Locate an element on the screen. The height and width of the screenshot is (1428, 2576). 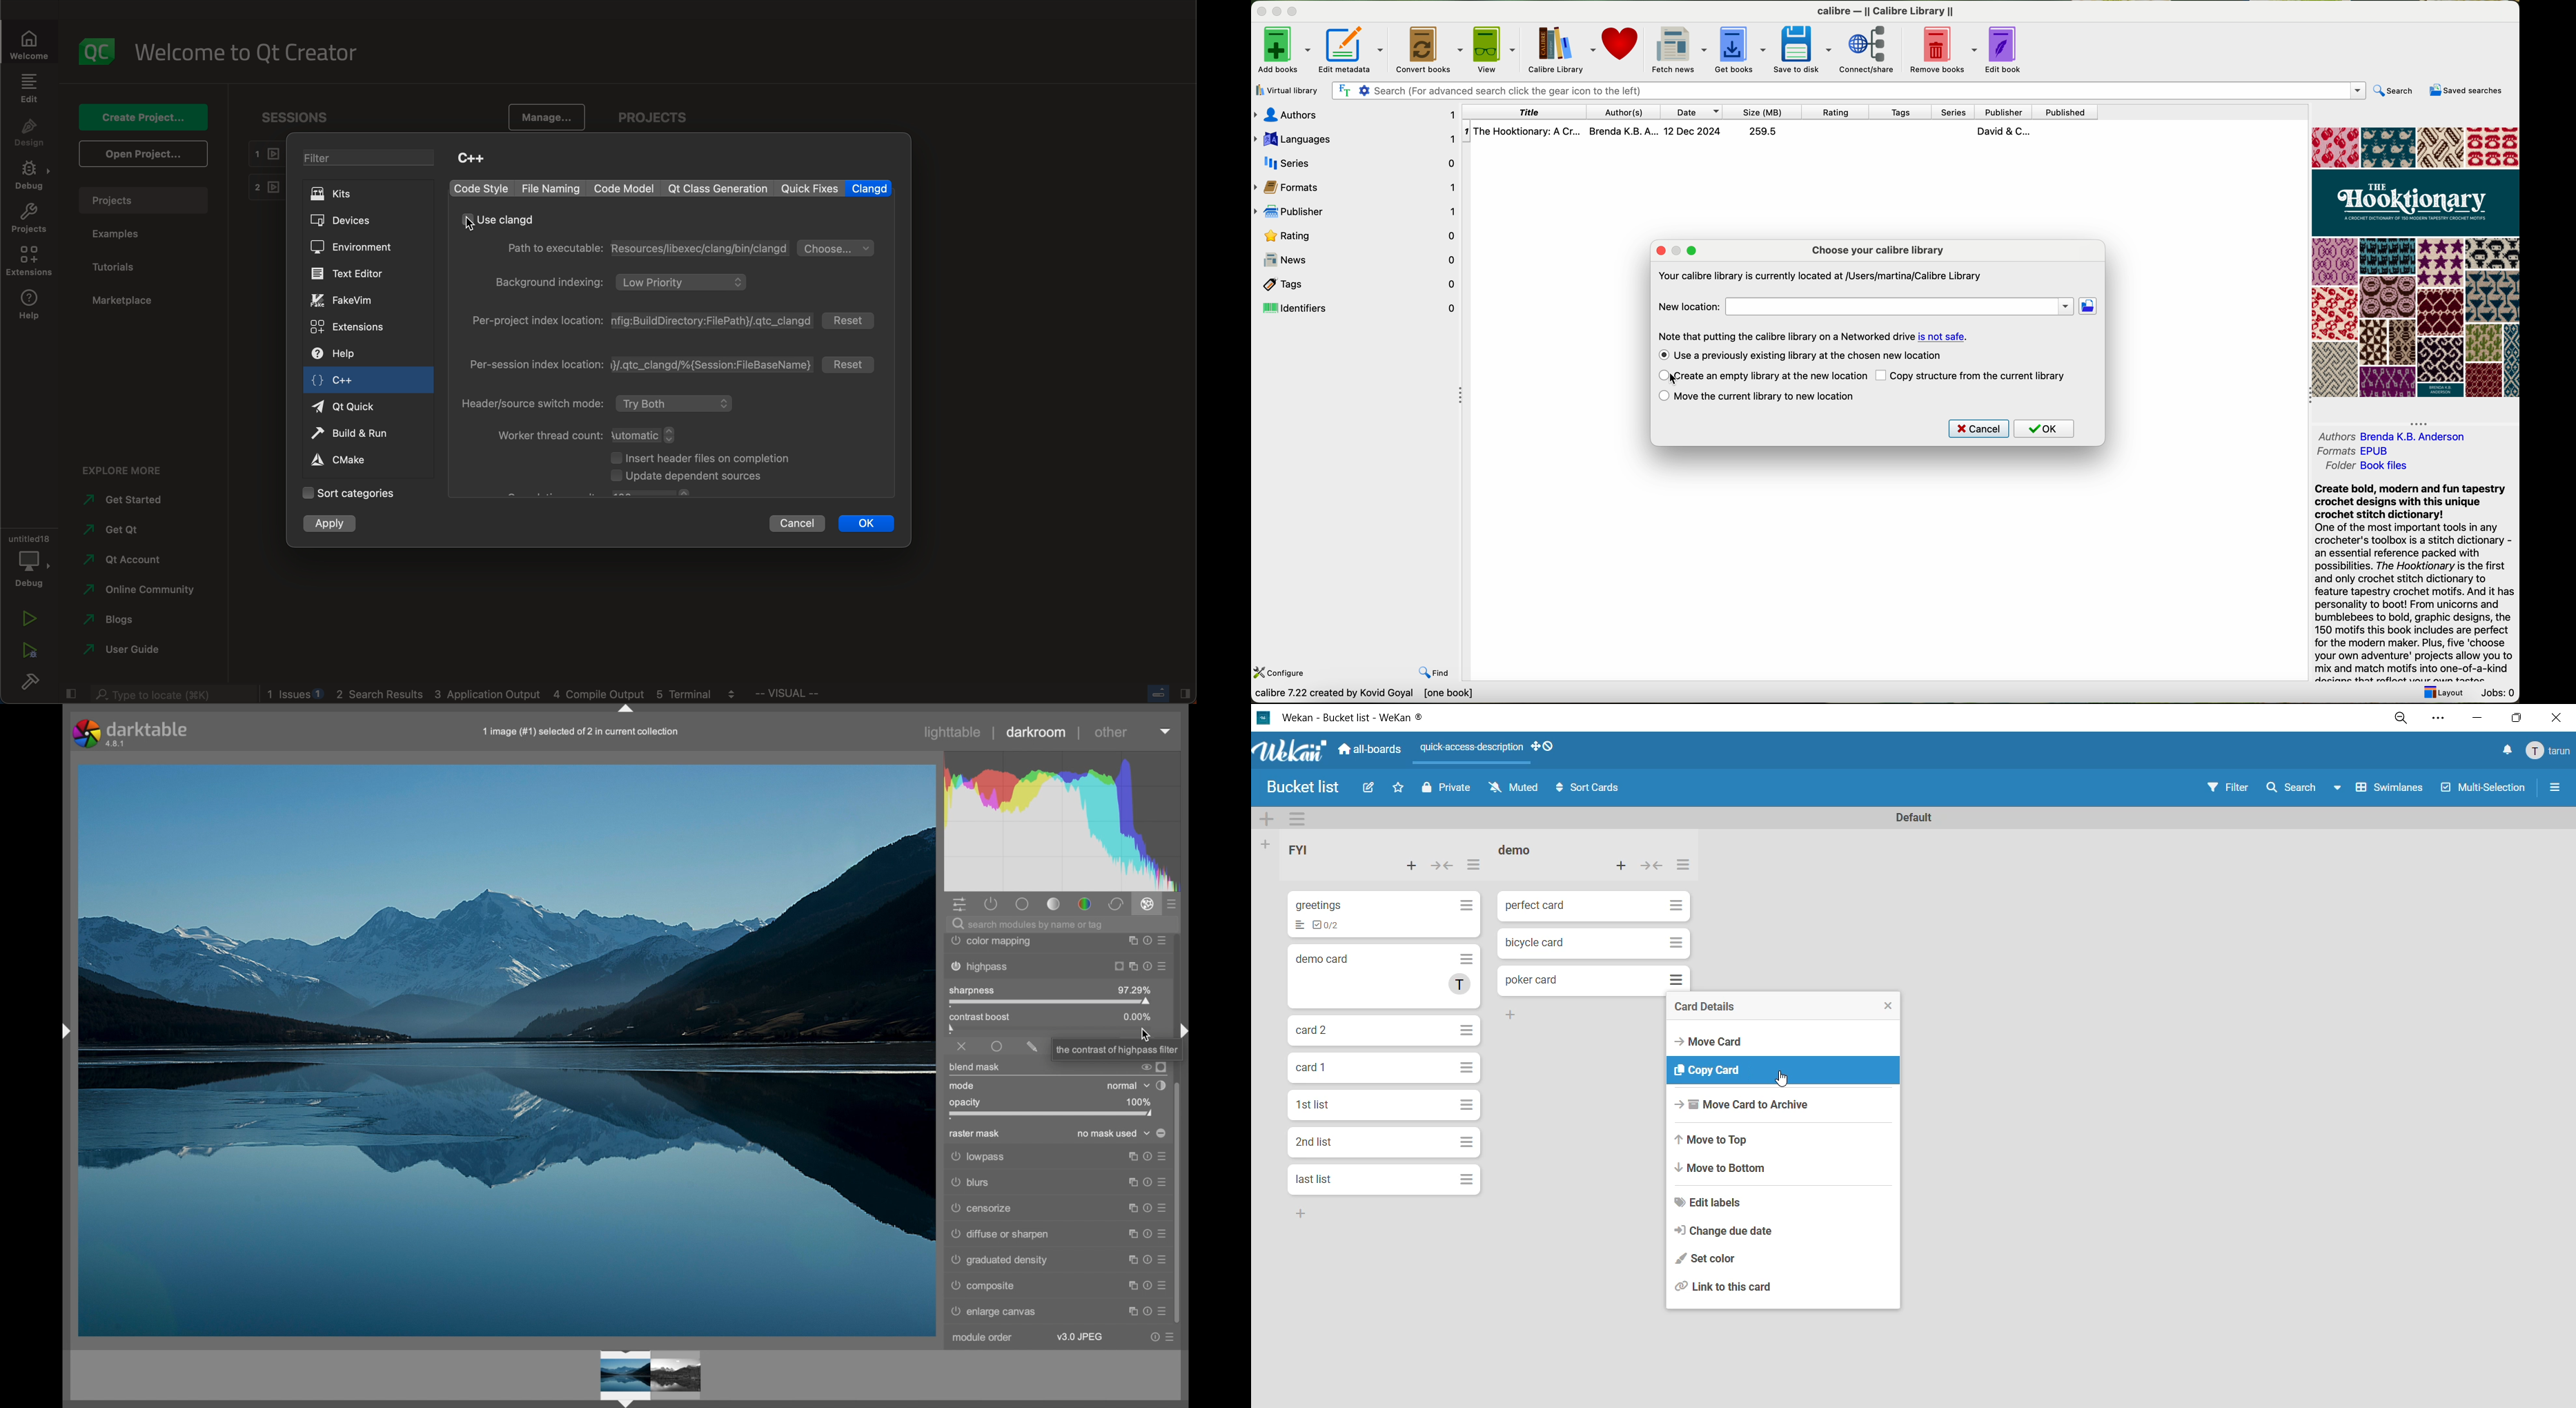
title is located at coordinates (1529, 113).